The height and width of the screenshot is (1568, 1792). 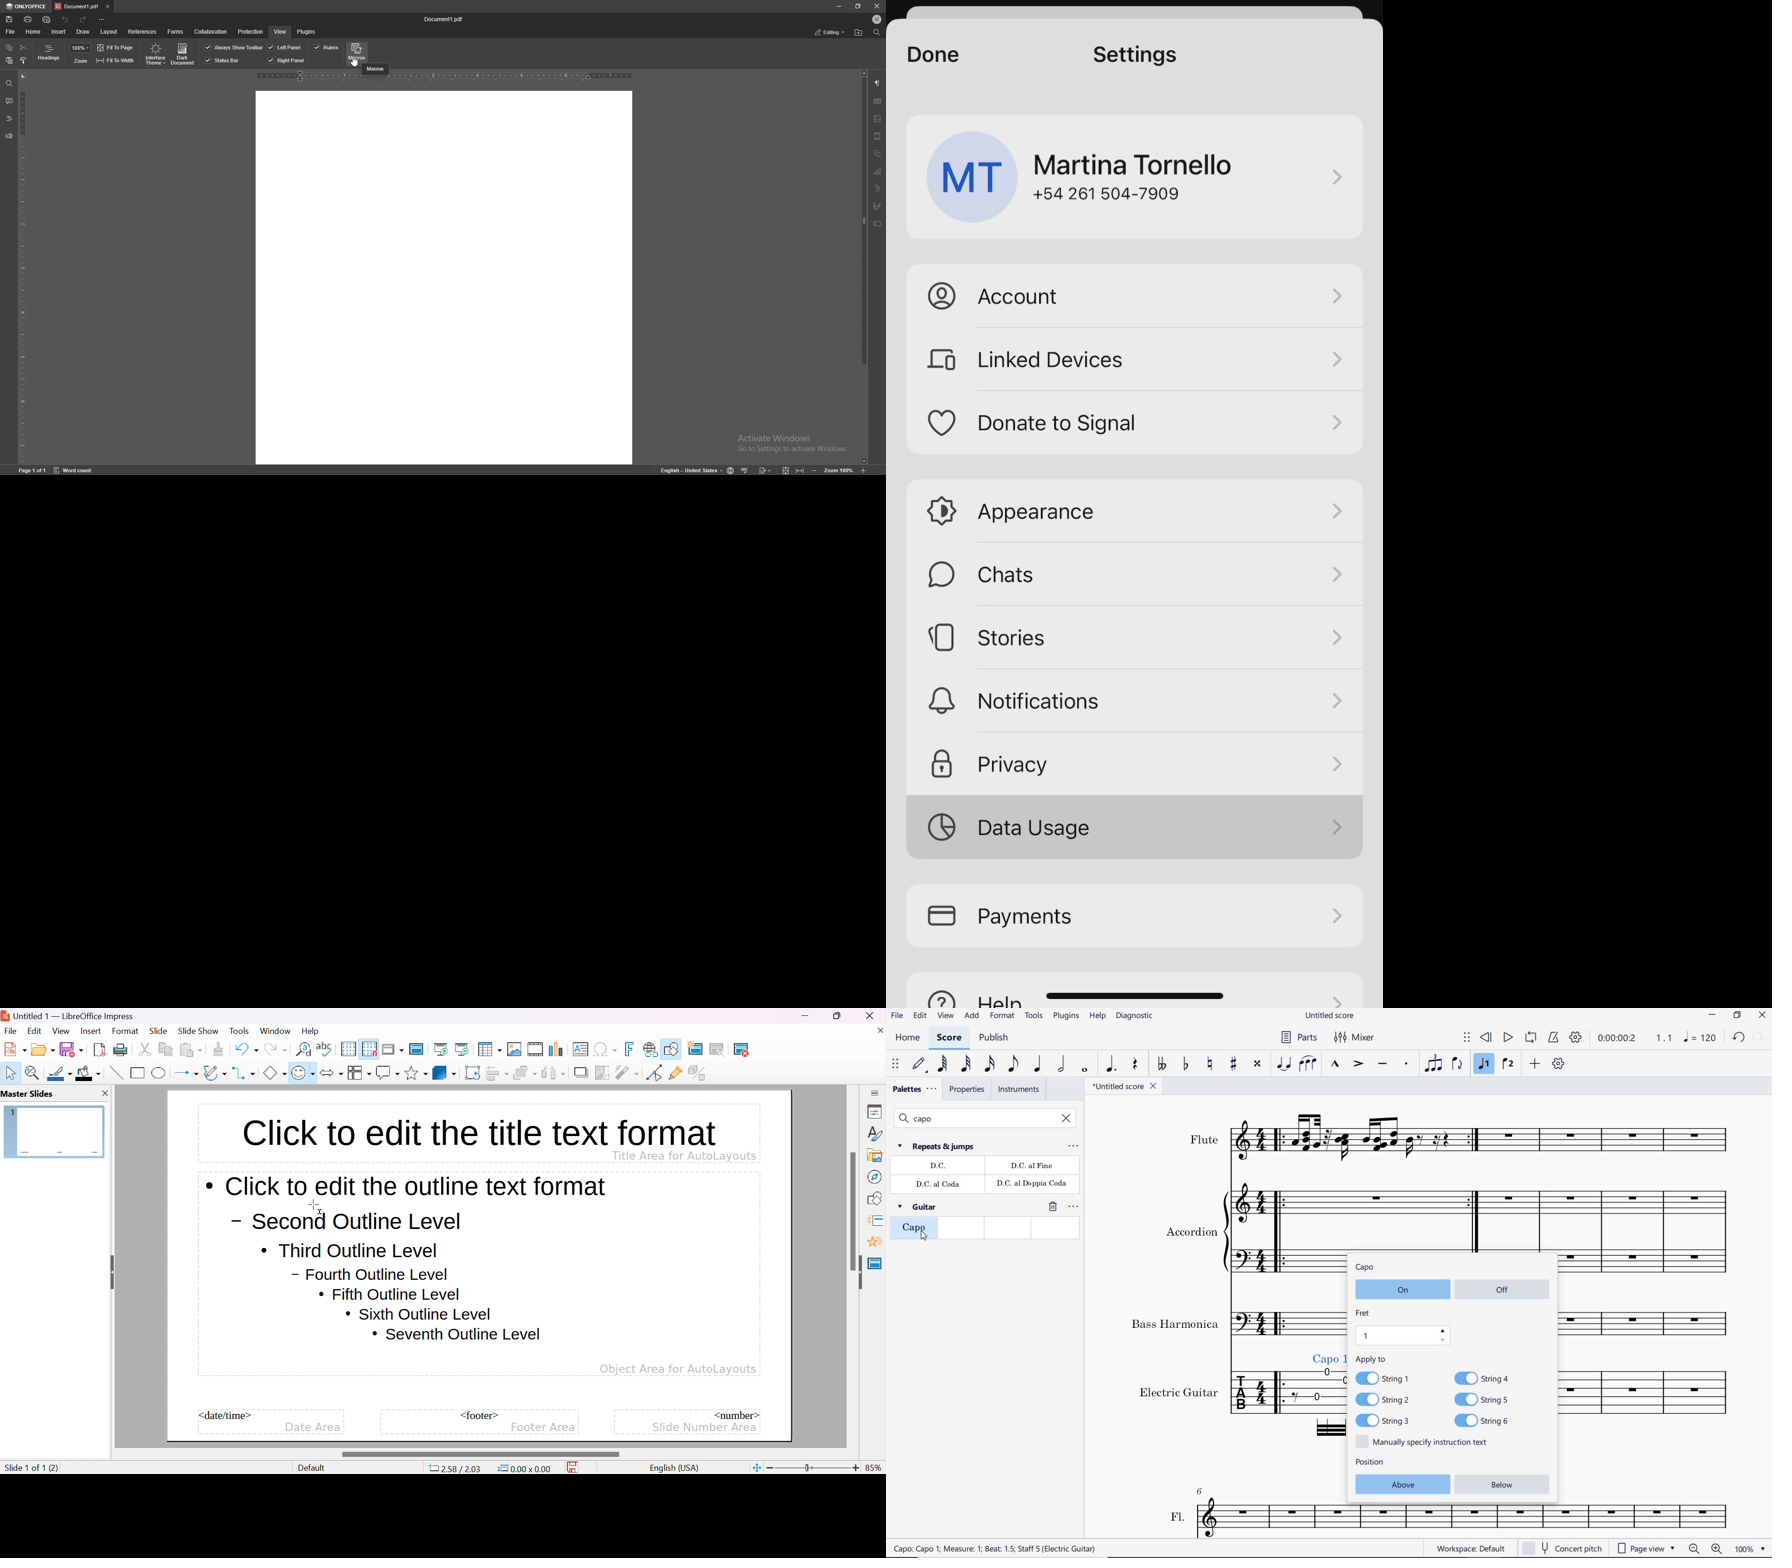 I want to click on eighth note, so click(x=1014, y=1064).